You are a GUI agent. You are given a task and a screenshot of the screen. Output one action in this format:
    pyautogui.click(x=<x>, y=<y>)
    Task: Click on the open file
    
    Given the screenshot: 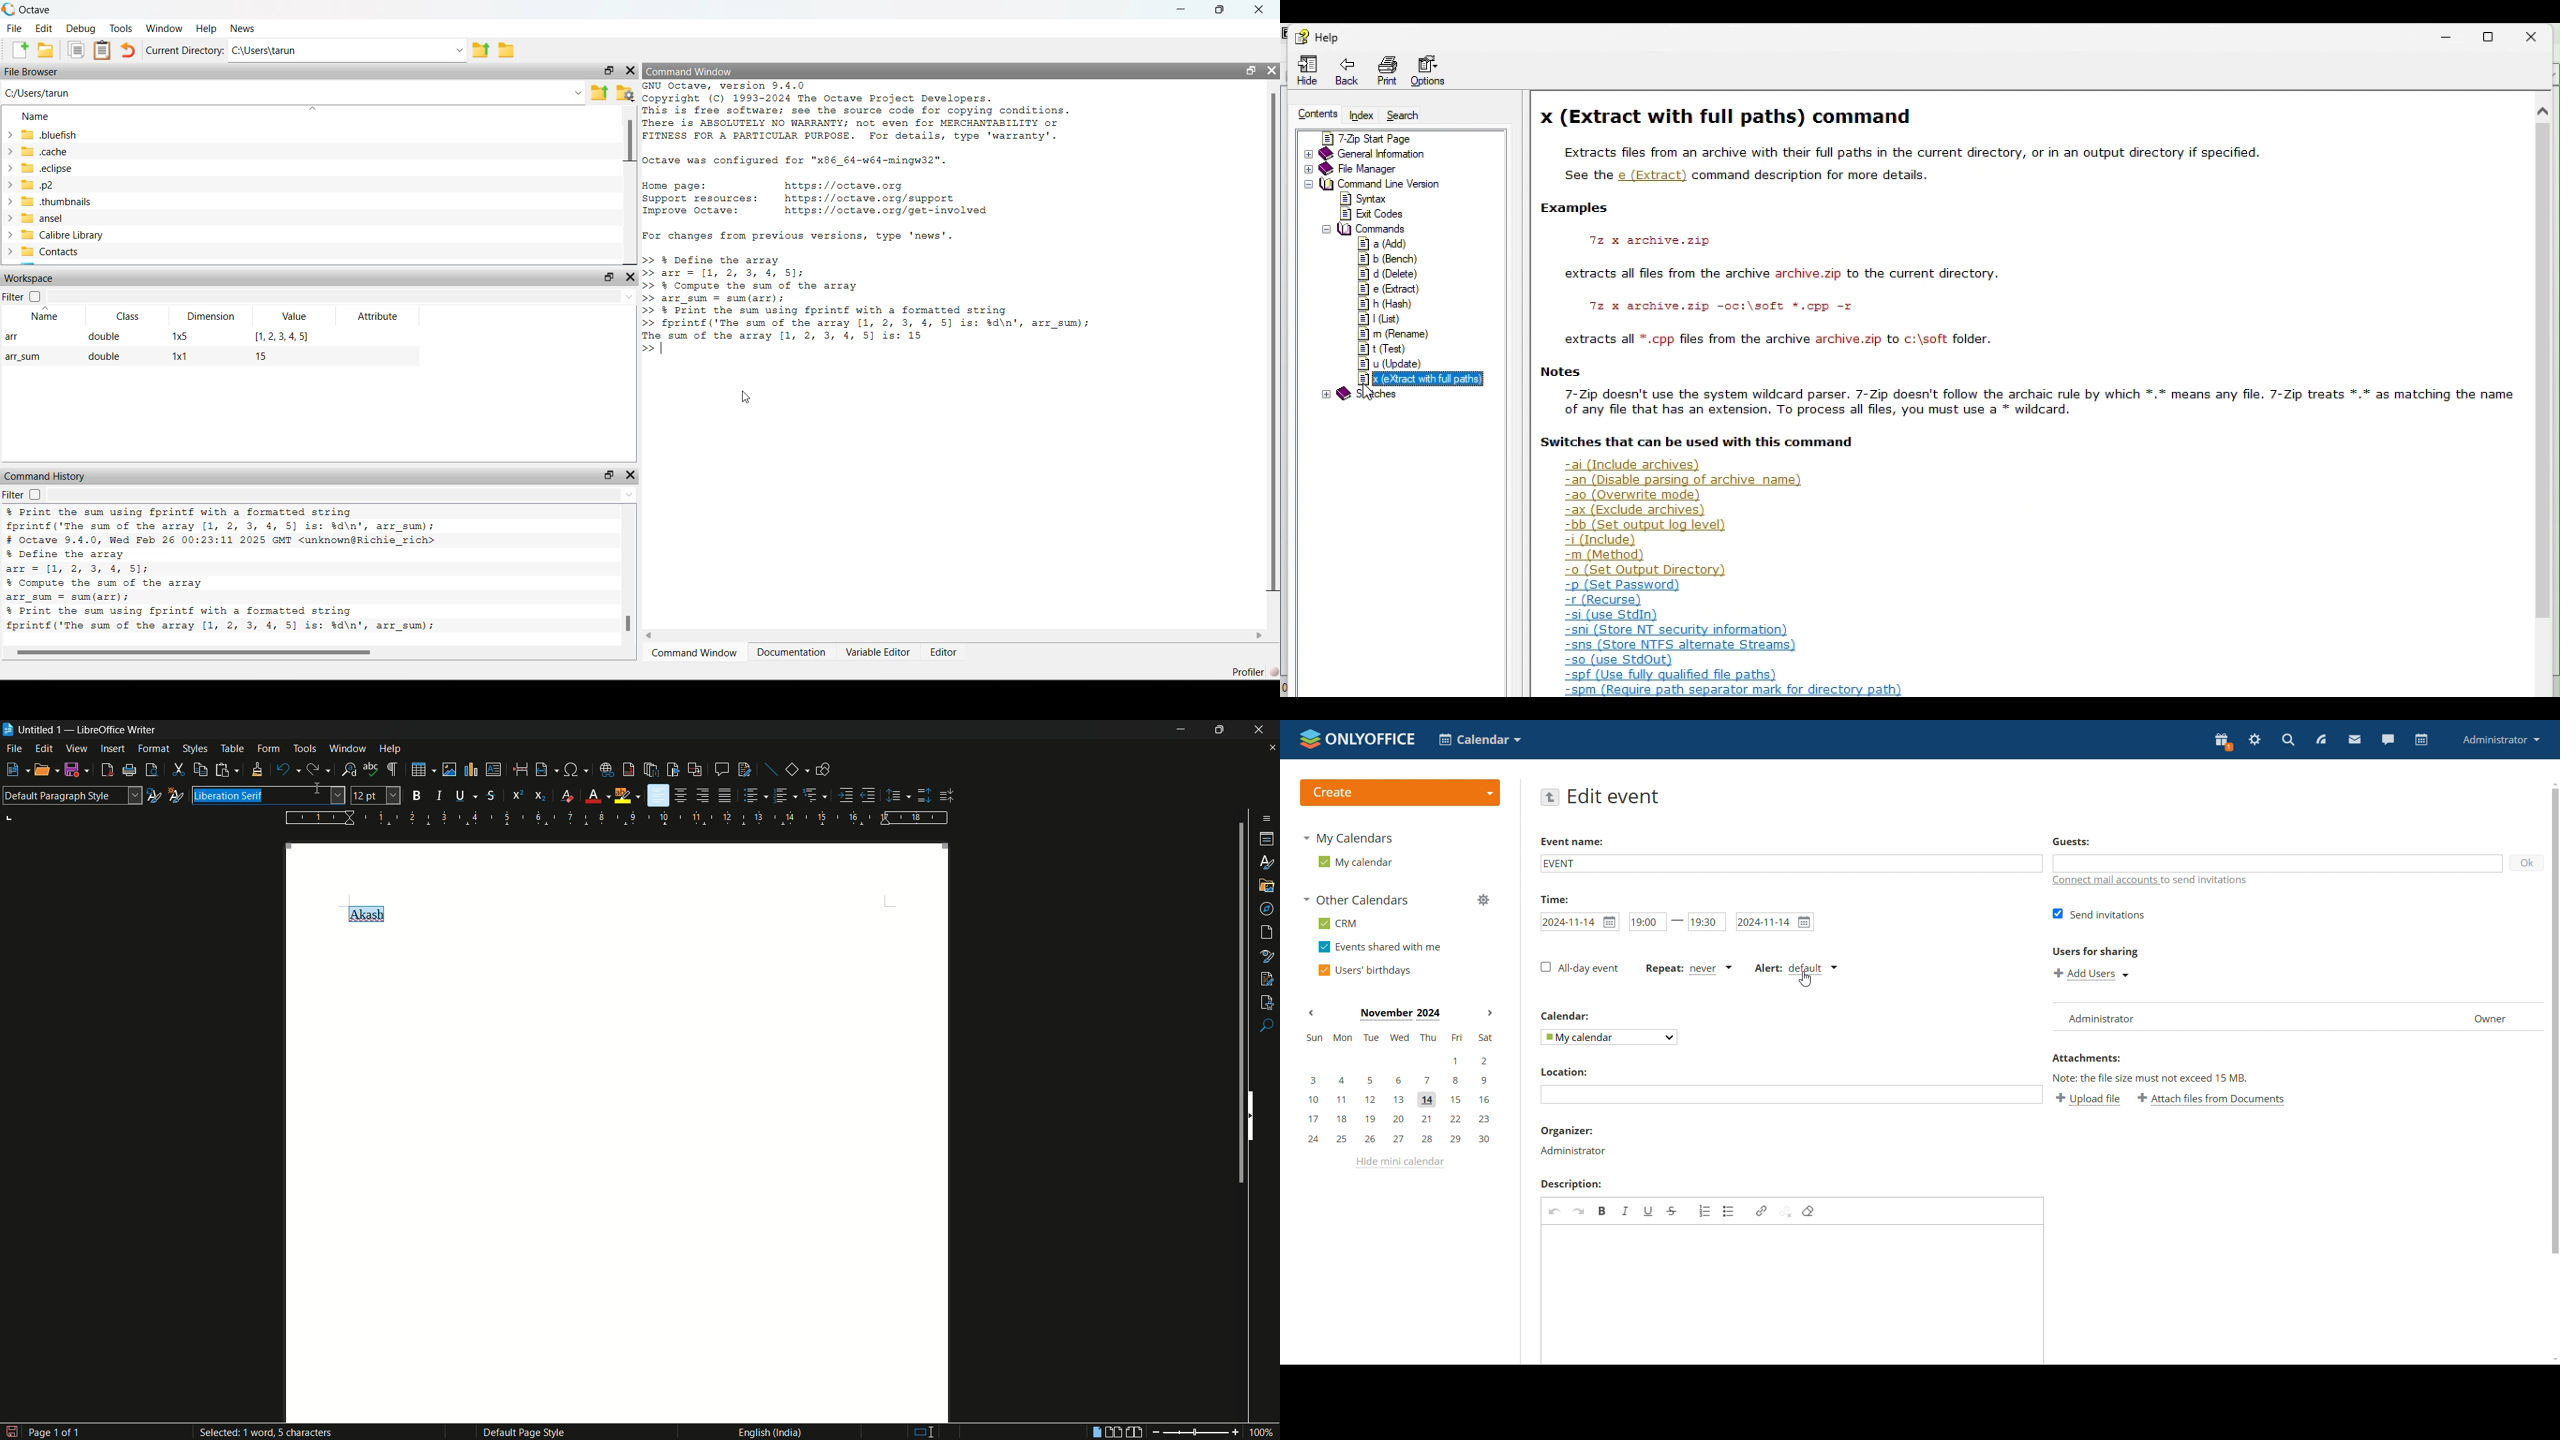 What is the action you would take?
    pyautogui.click(x=41, y=771)
    